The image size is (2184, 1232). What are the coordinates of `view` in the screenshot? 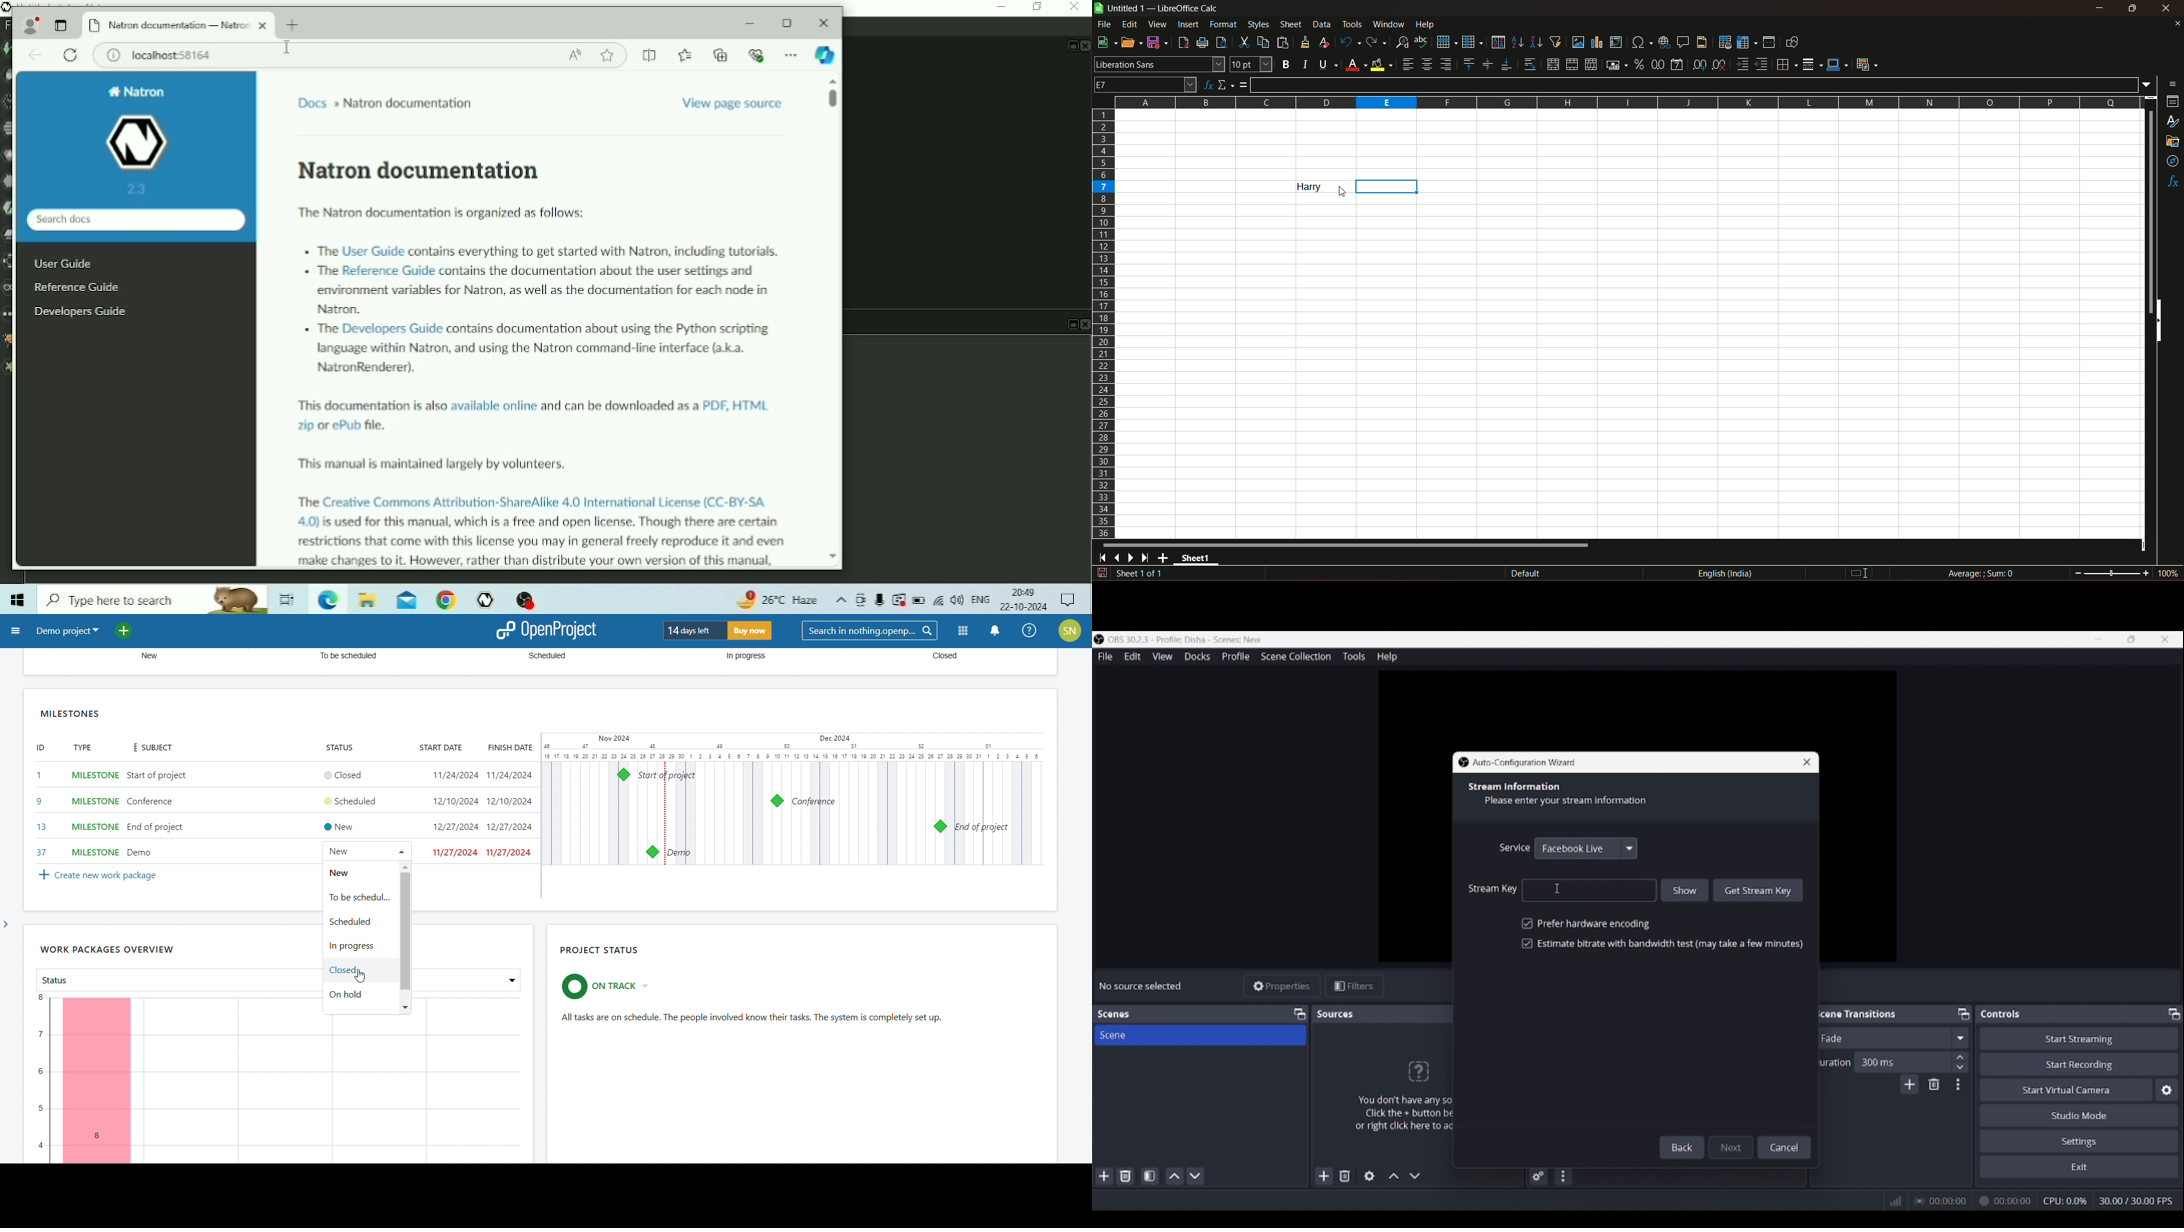 It's located at (1157, 24).